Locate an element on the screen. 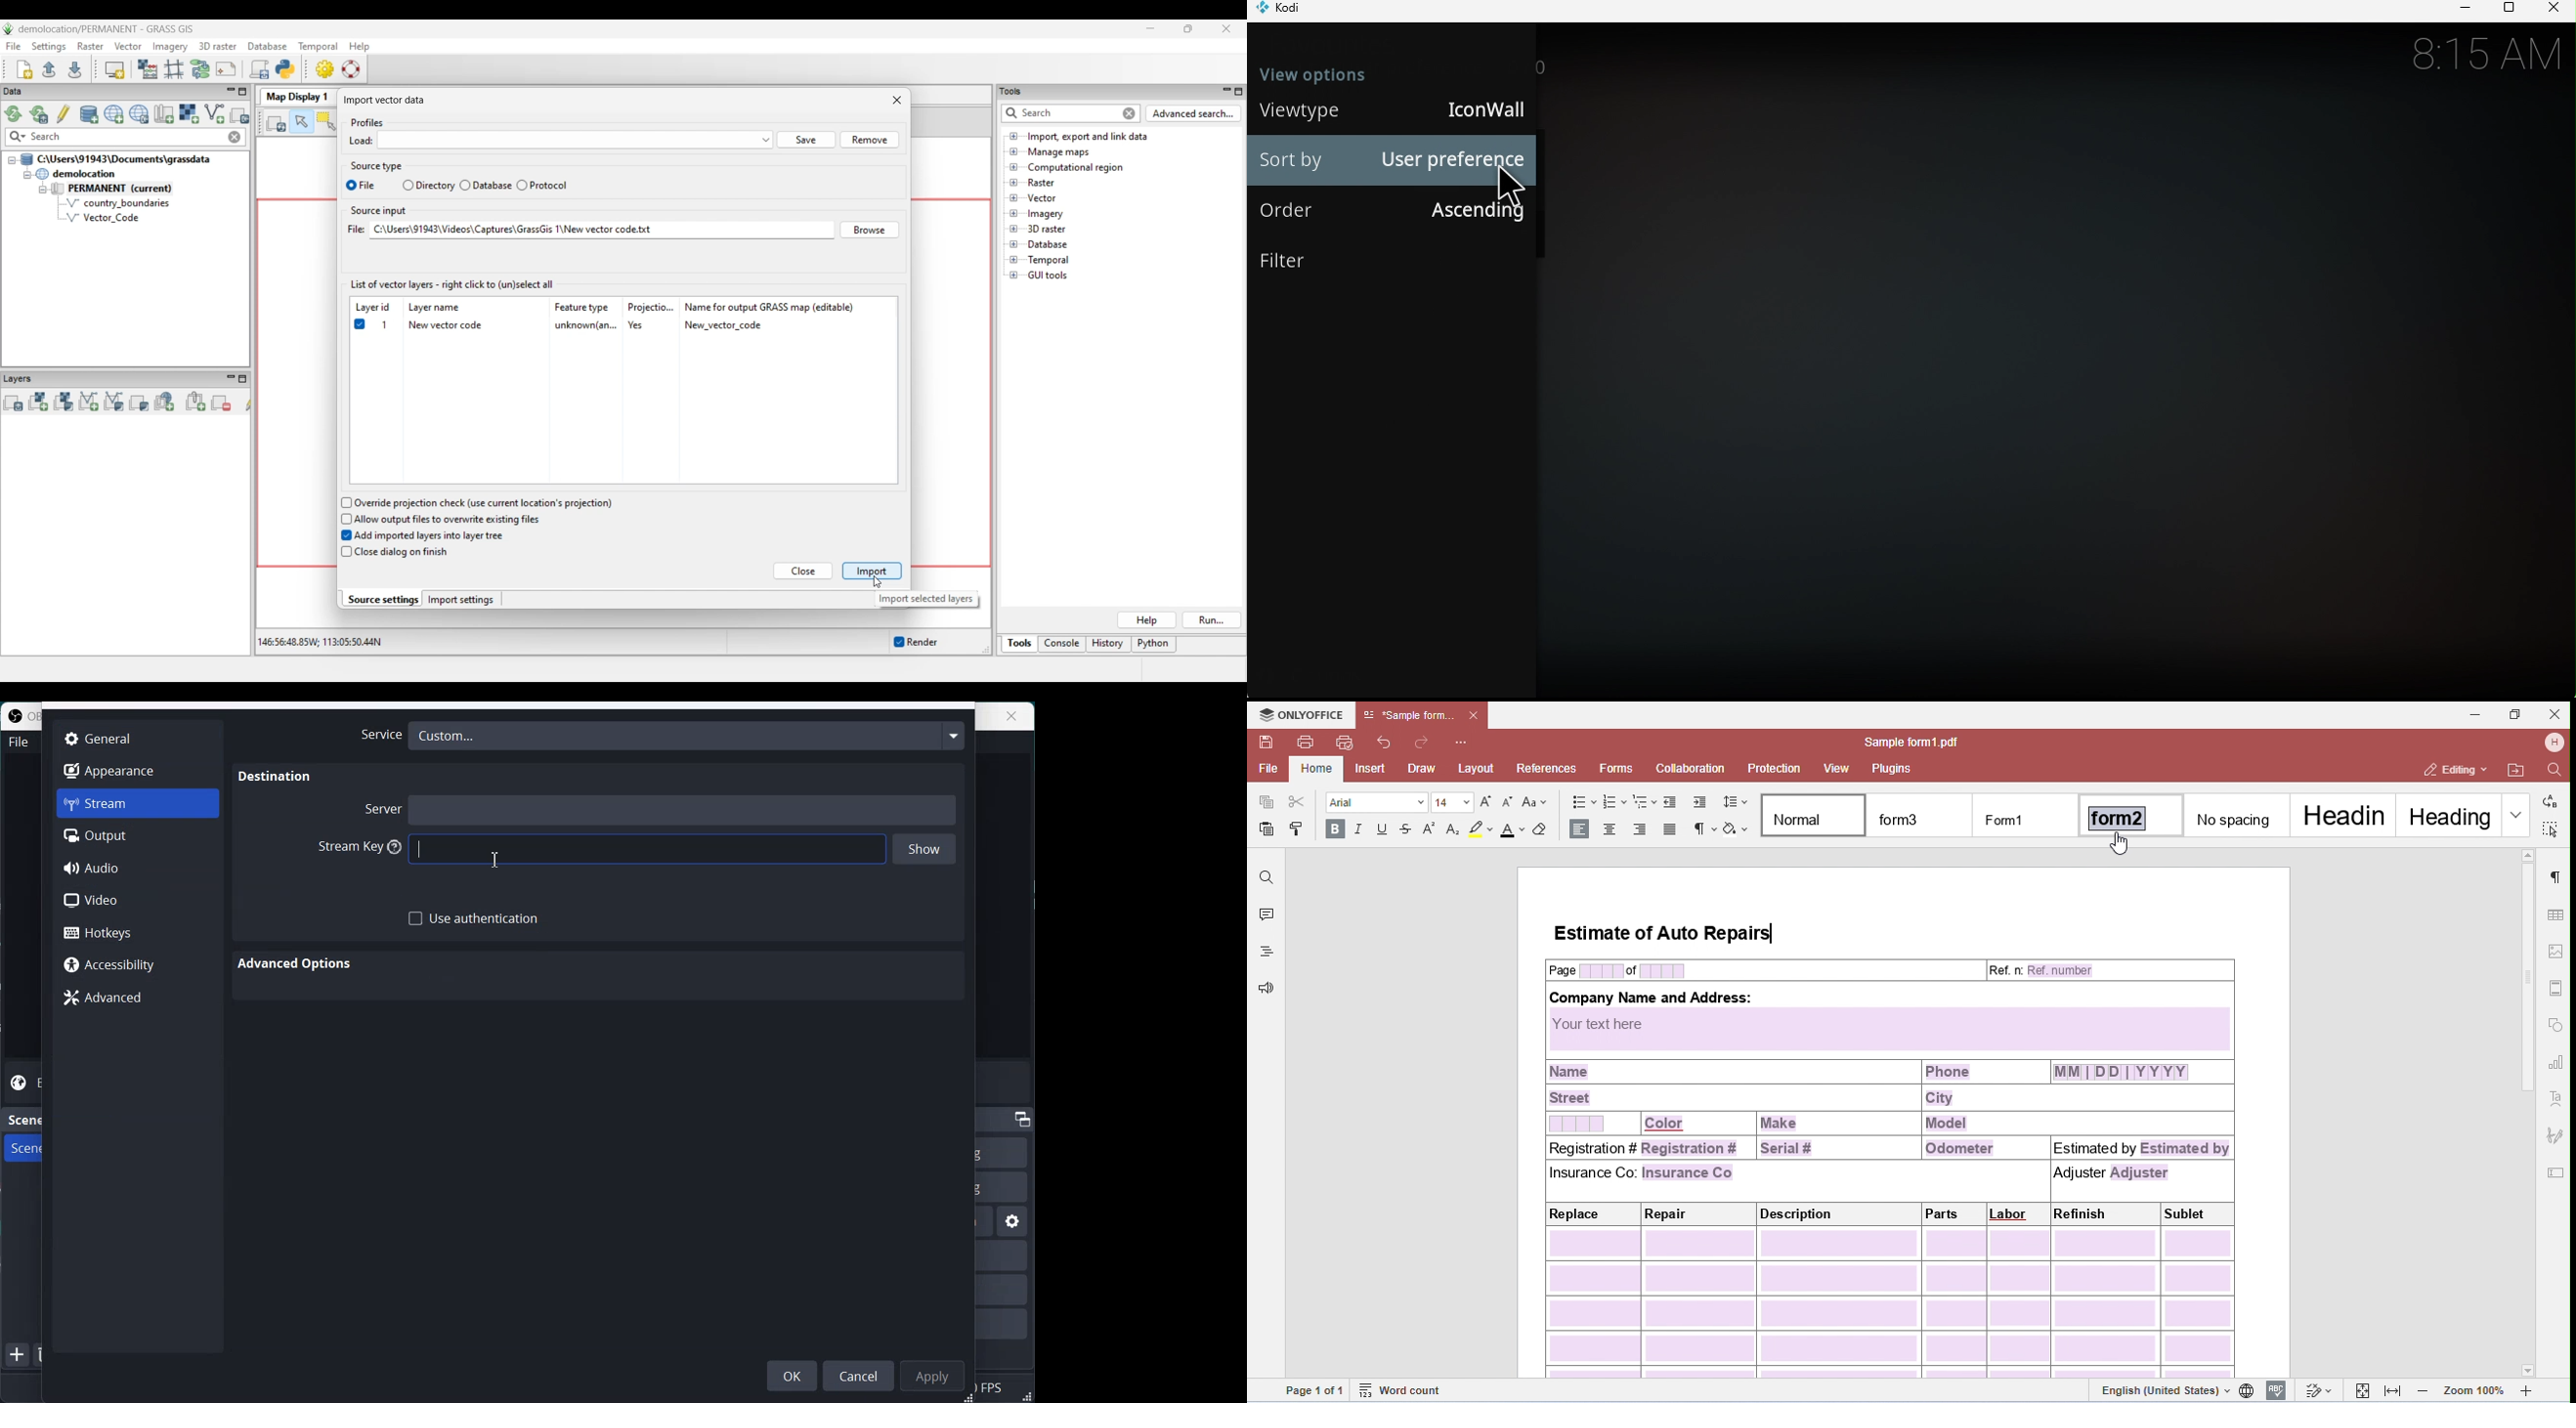  8:15 am is located at coordinates (2484, 54).